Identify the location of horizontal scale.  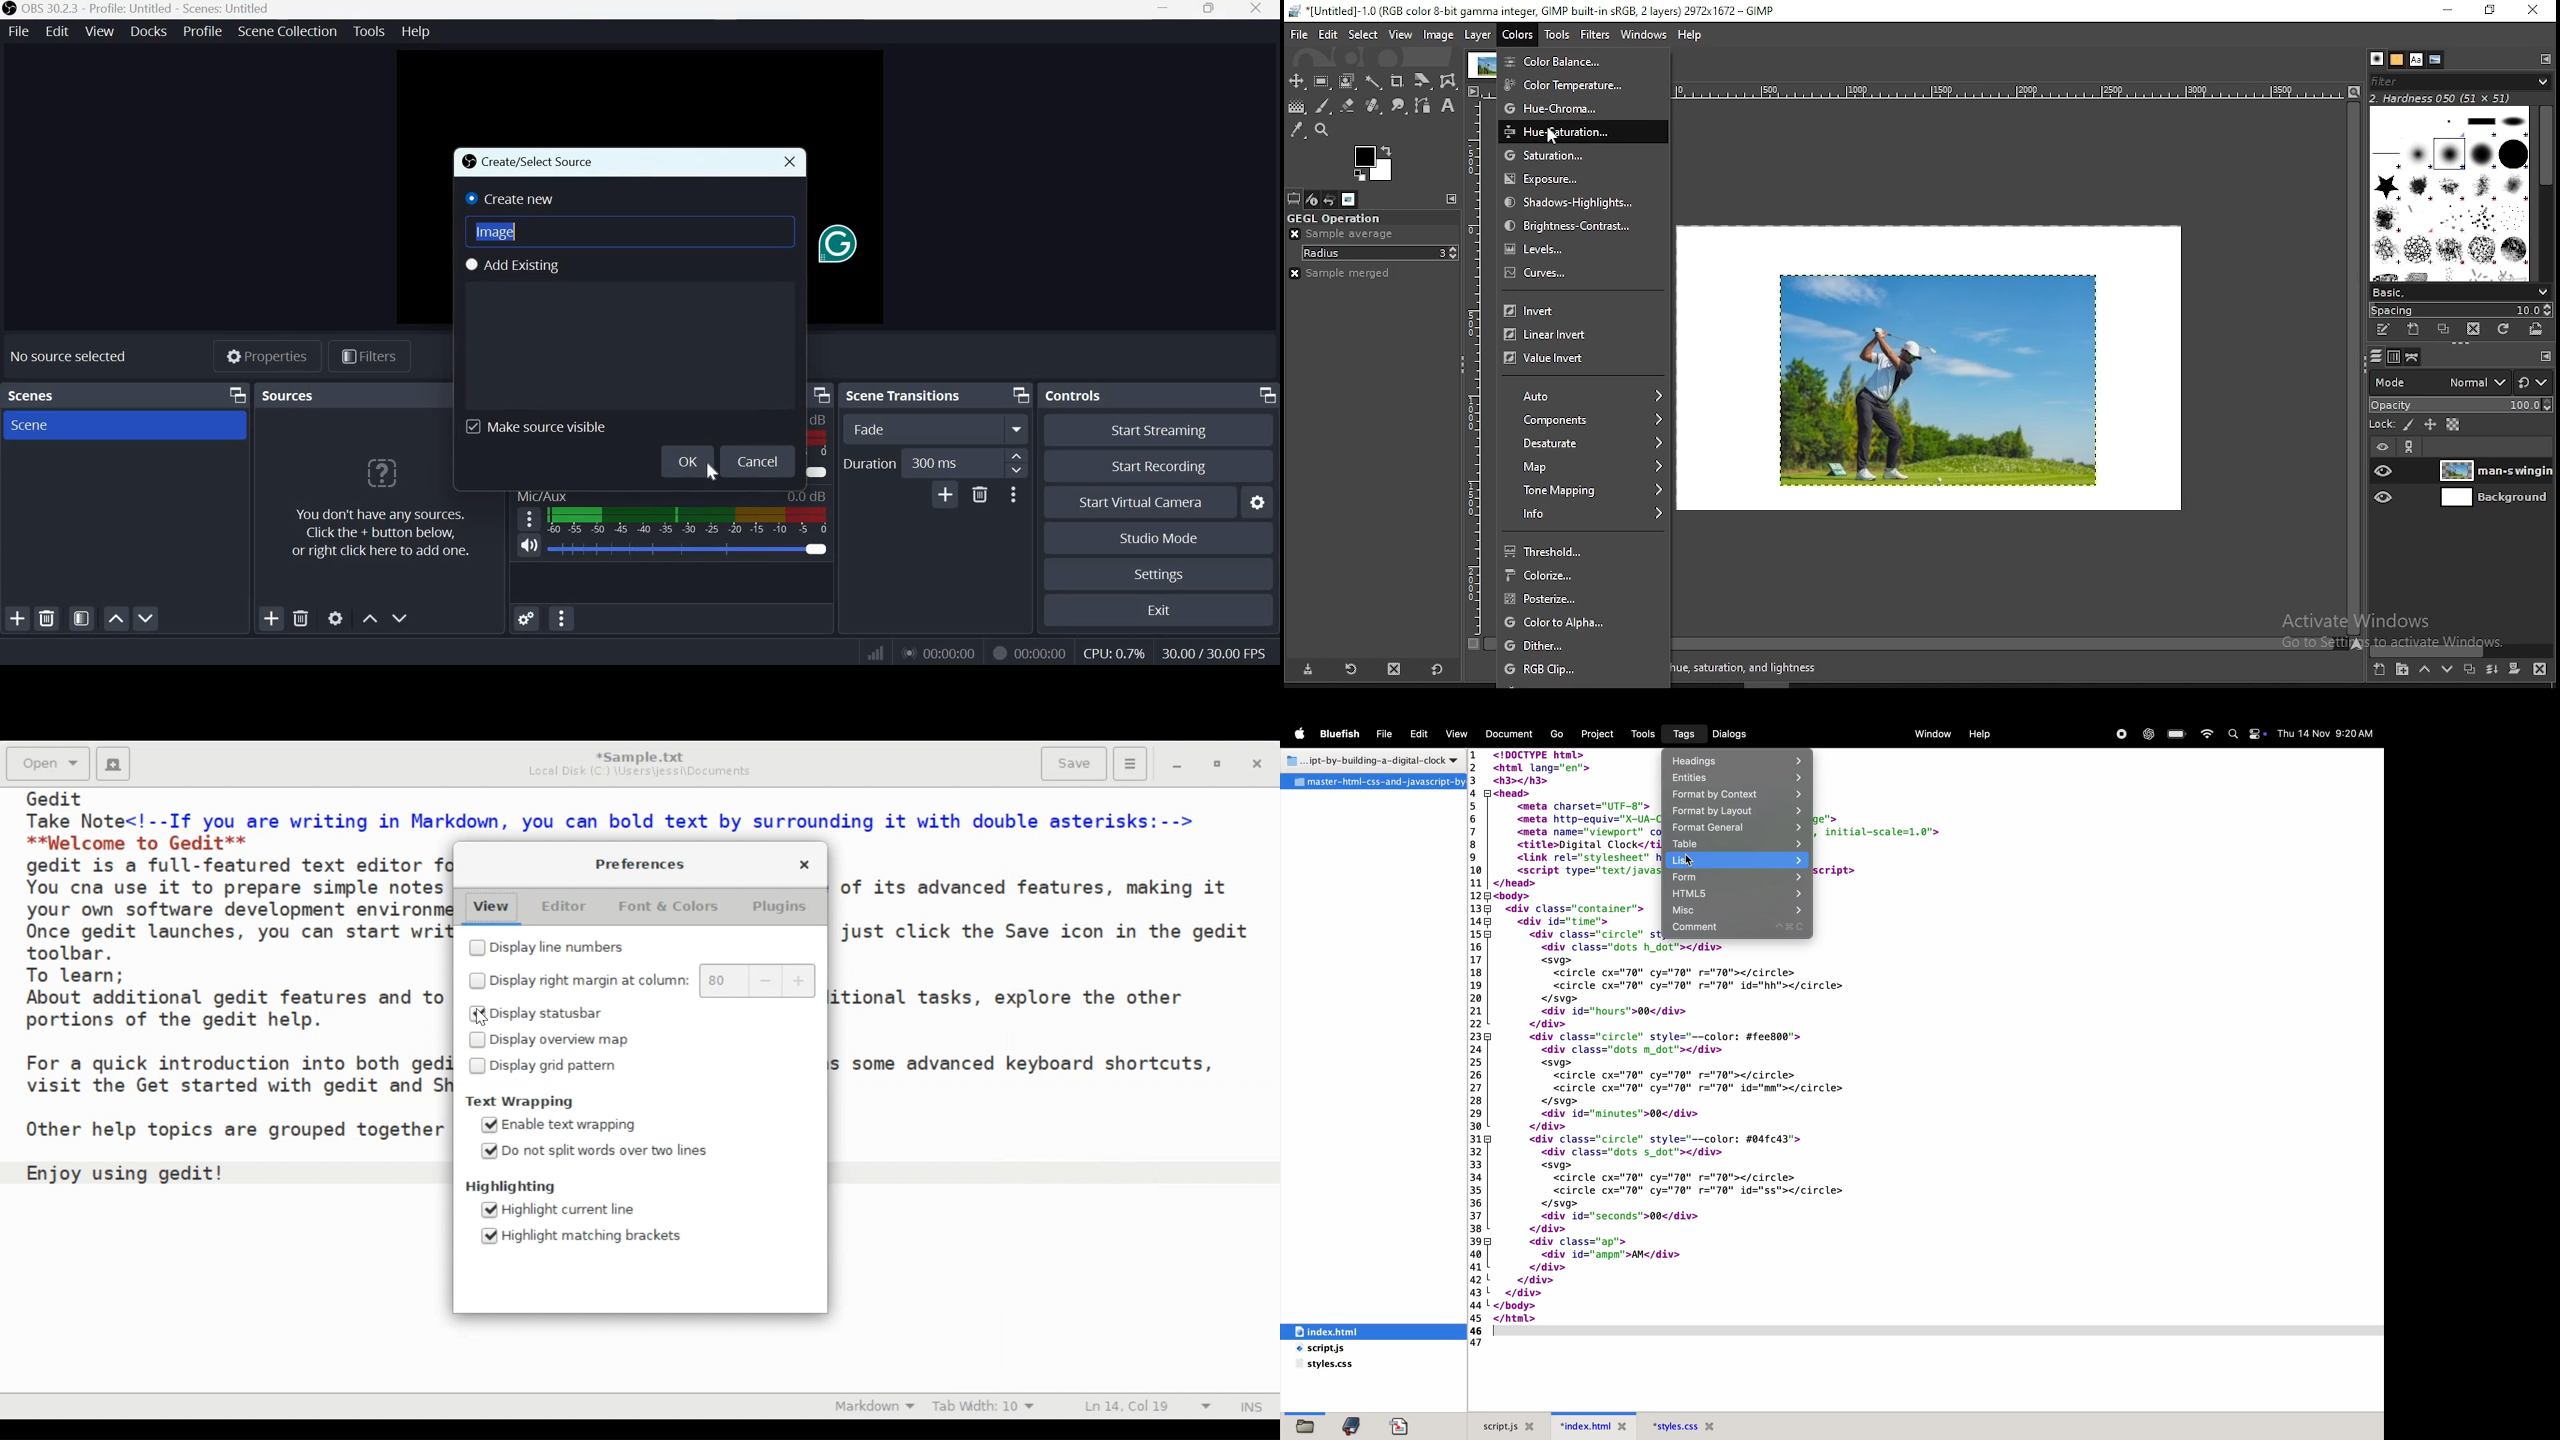
(1475, 369).